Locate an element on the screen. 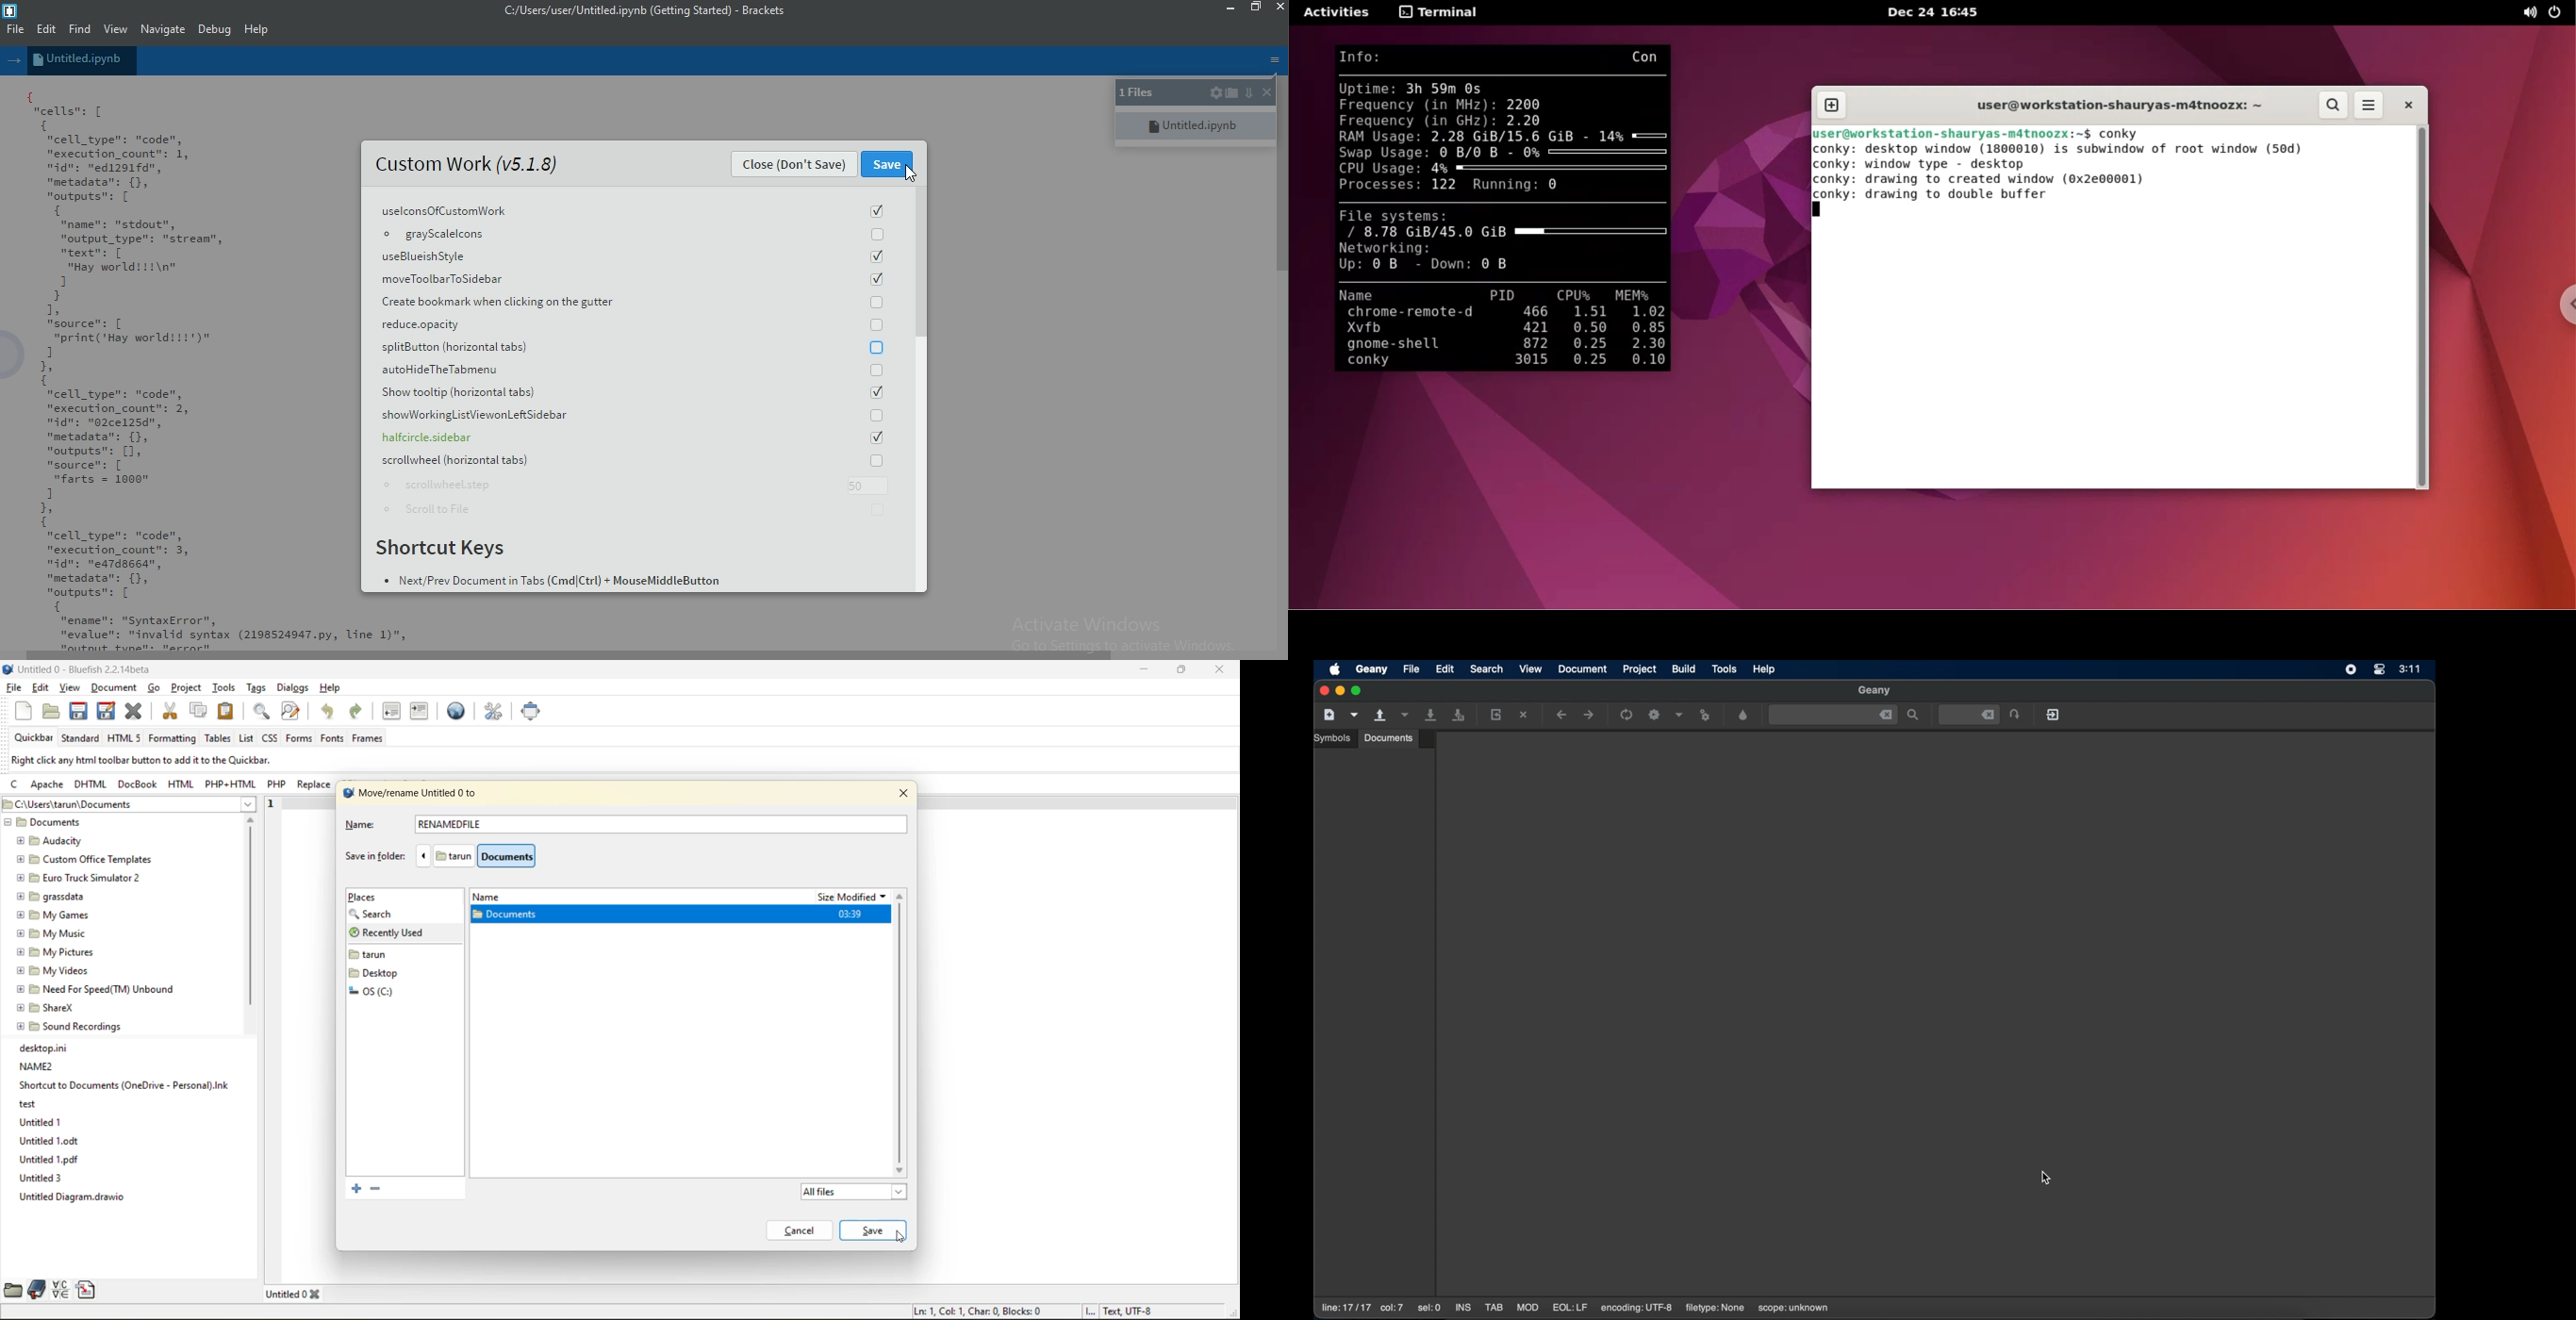 The width and height of the screenshot is (2576, 1344). MOD is located at coordinates (1528, 1308).